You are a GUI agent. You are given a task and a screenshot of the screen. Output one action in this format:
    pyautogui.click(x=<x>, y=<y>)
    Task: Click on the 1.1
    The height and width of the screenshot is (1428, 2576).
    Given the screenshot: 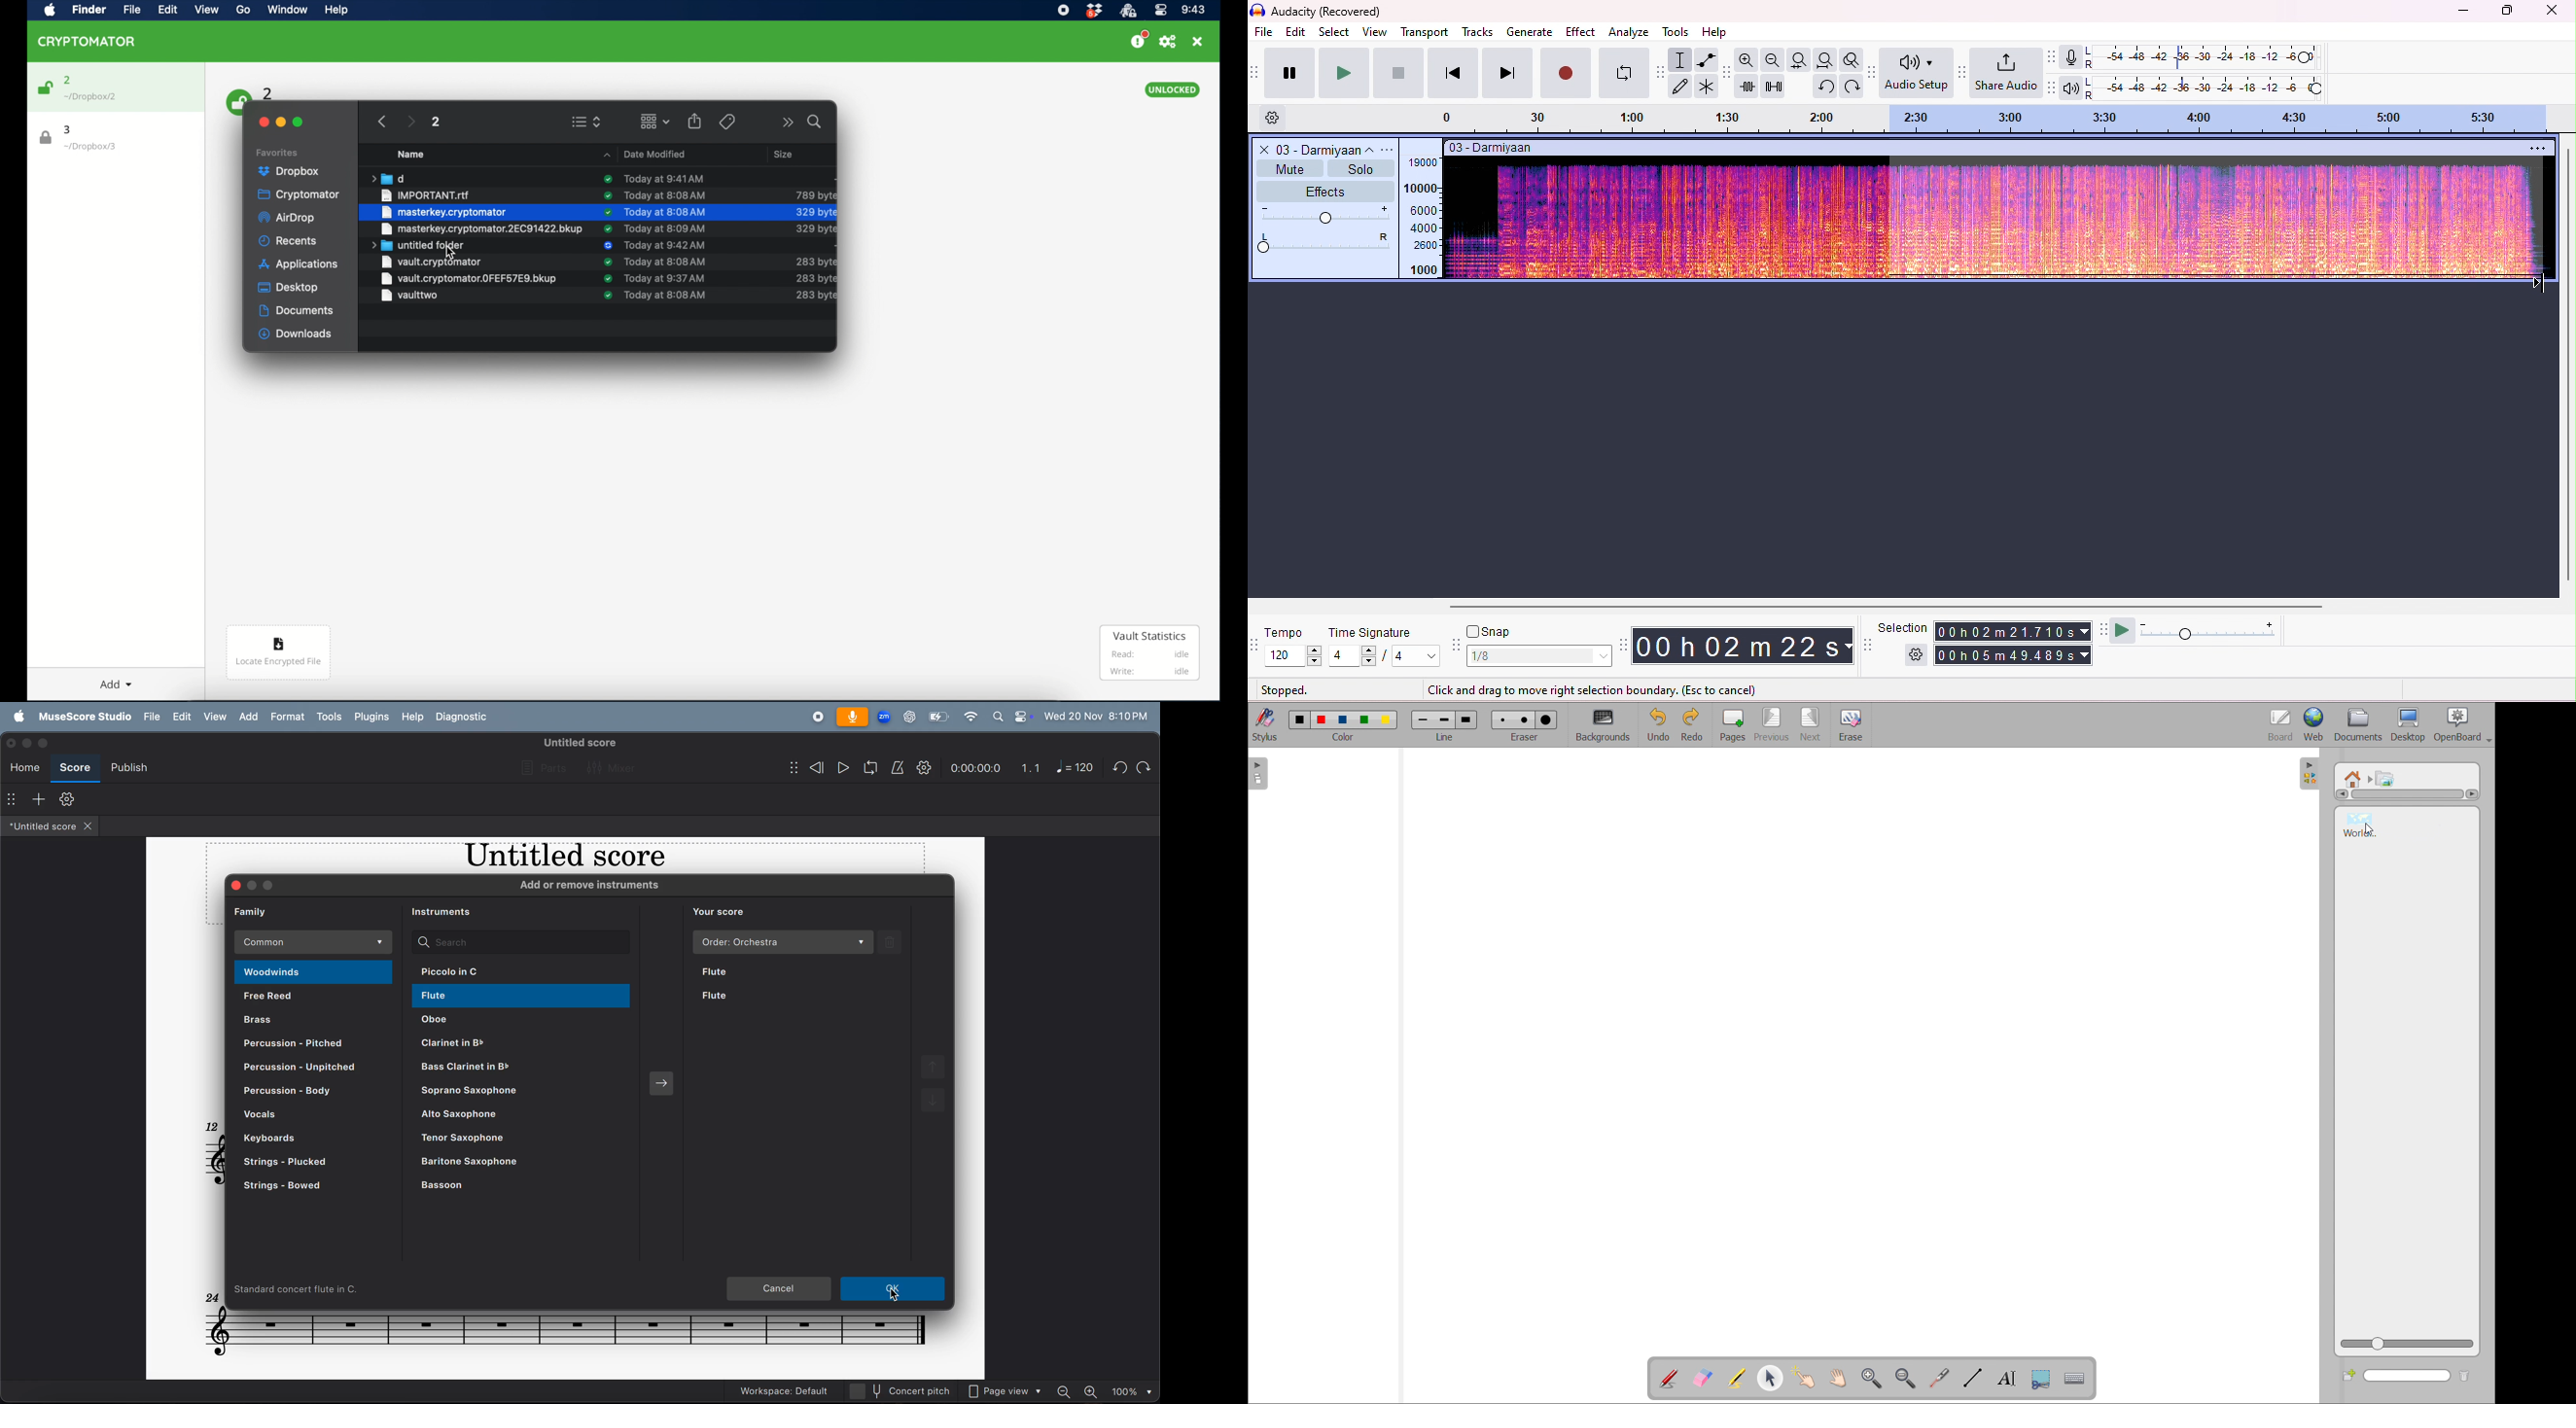 What is the action you would take?
    pyautogui.click(x=1027, y=768)
    